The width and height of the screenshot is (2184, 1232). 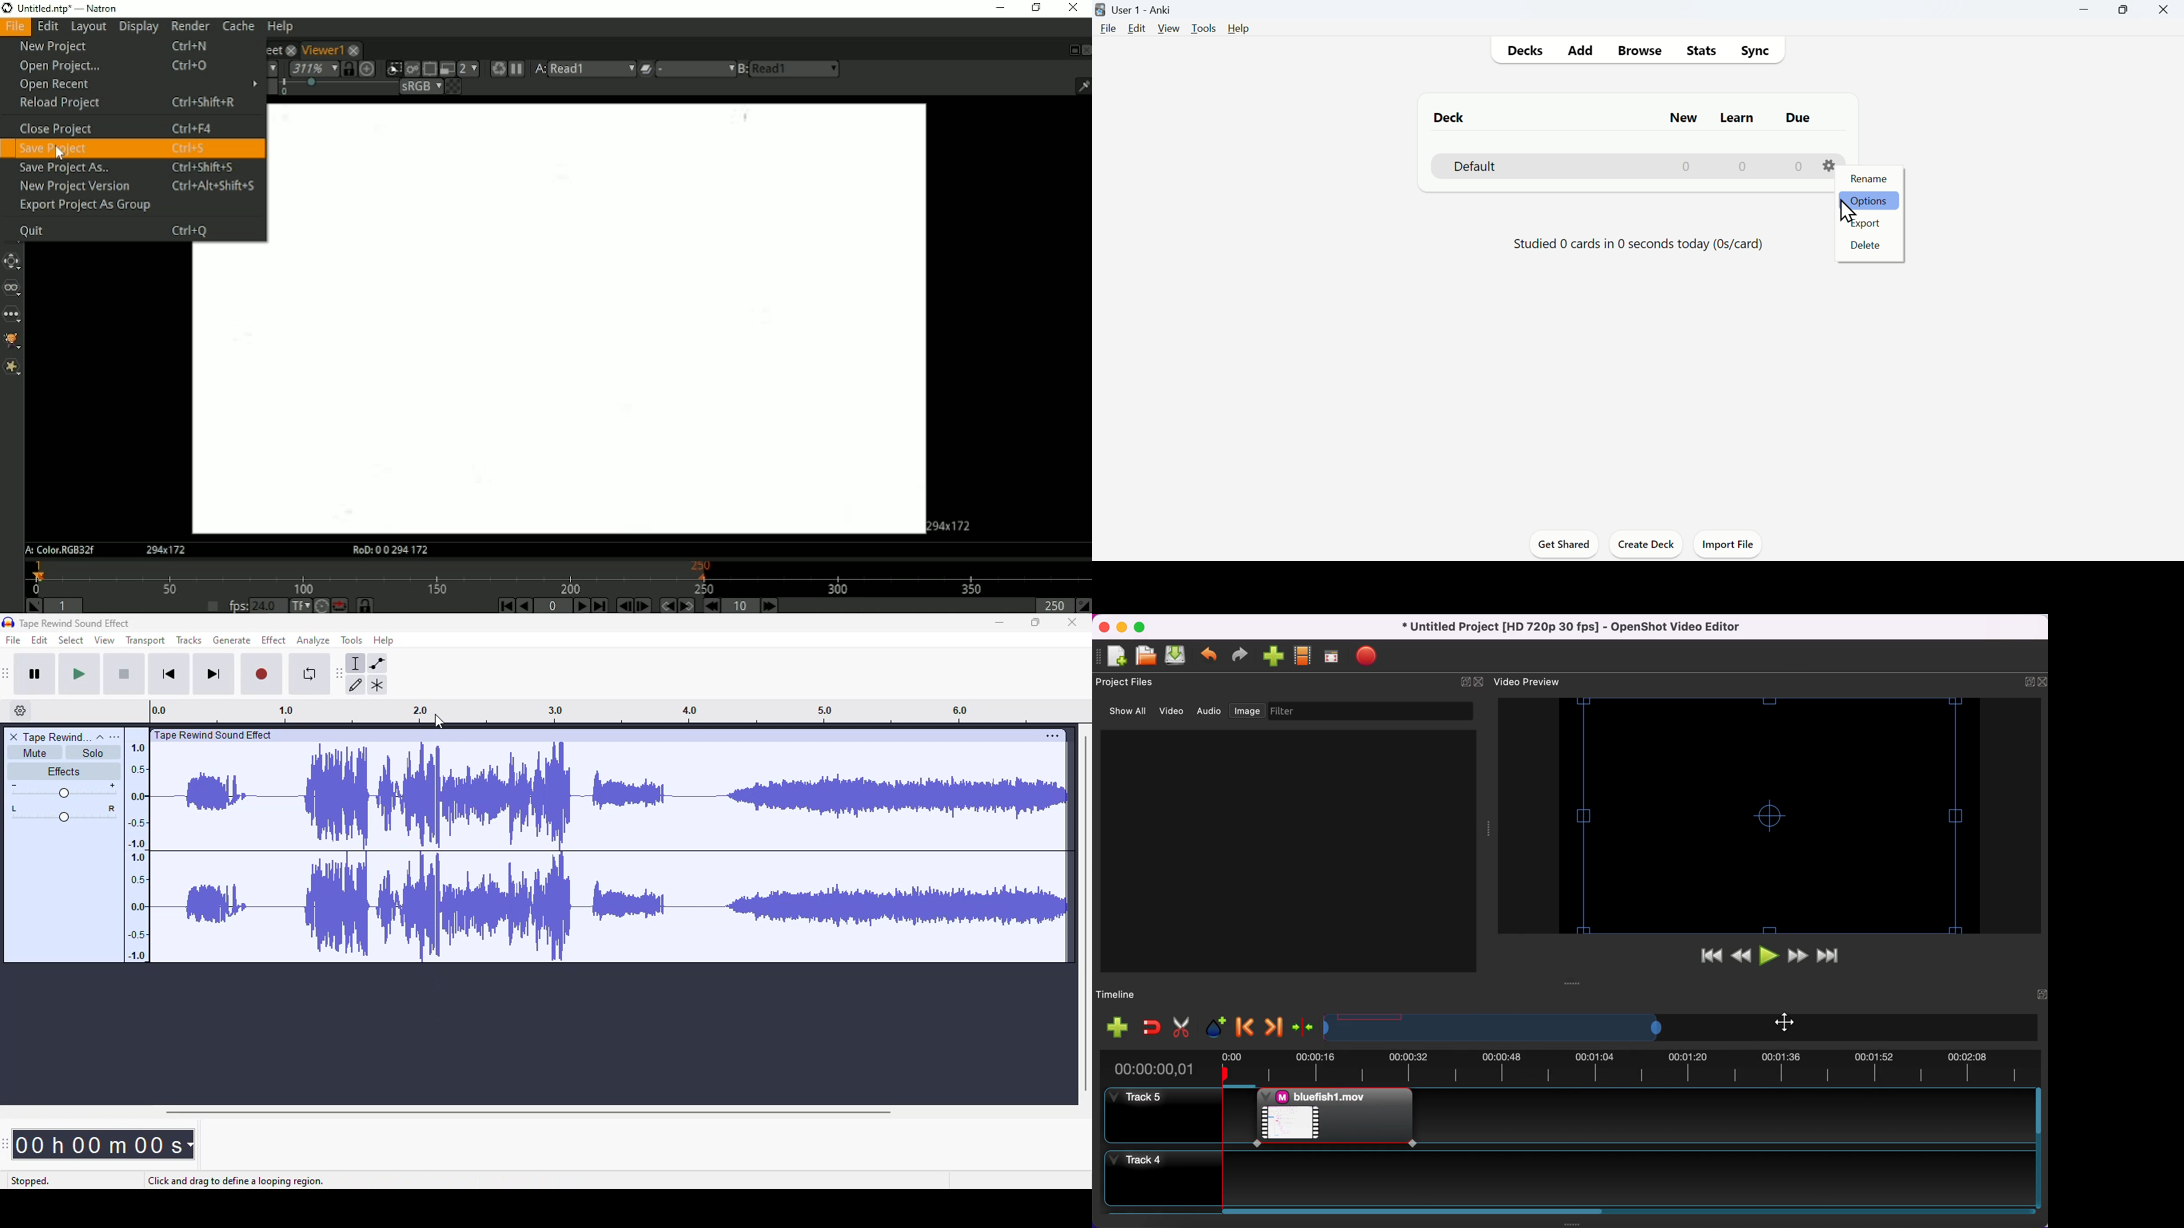 I want to click on Due, so click(x=1801, y=120).